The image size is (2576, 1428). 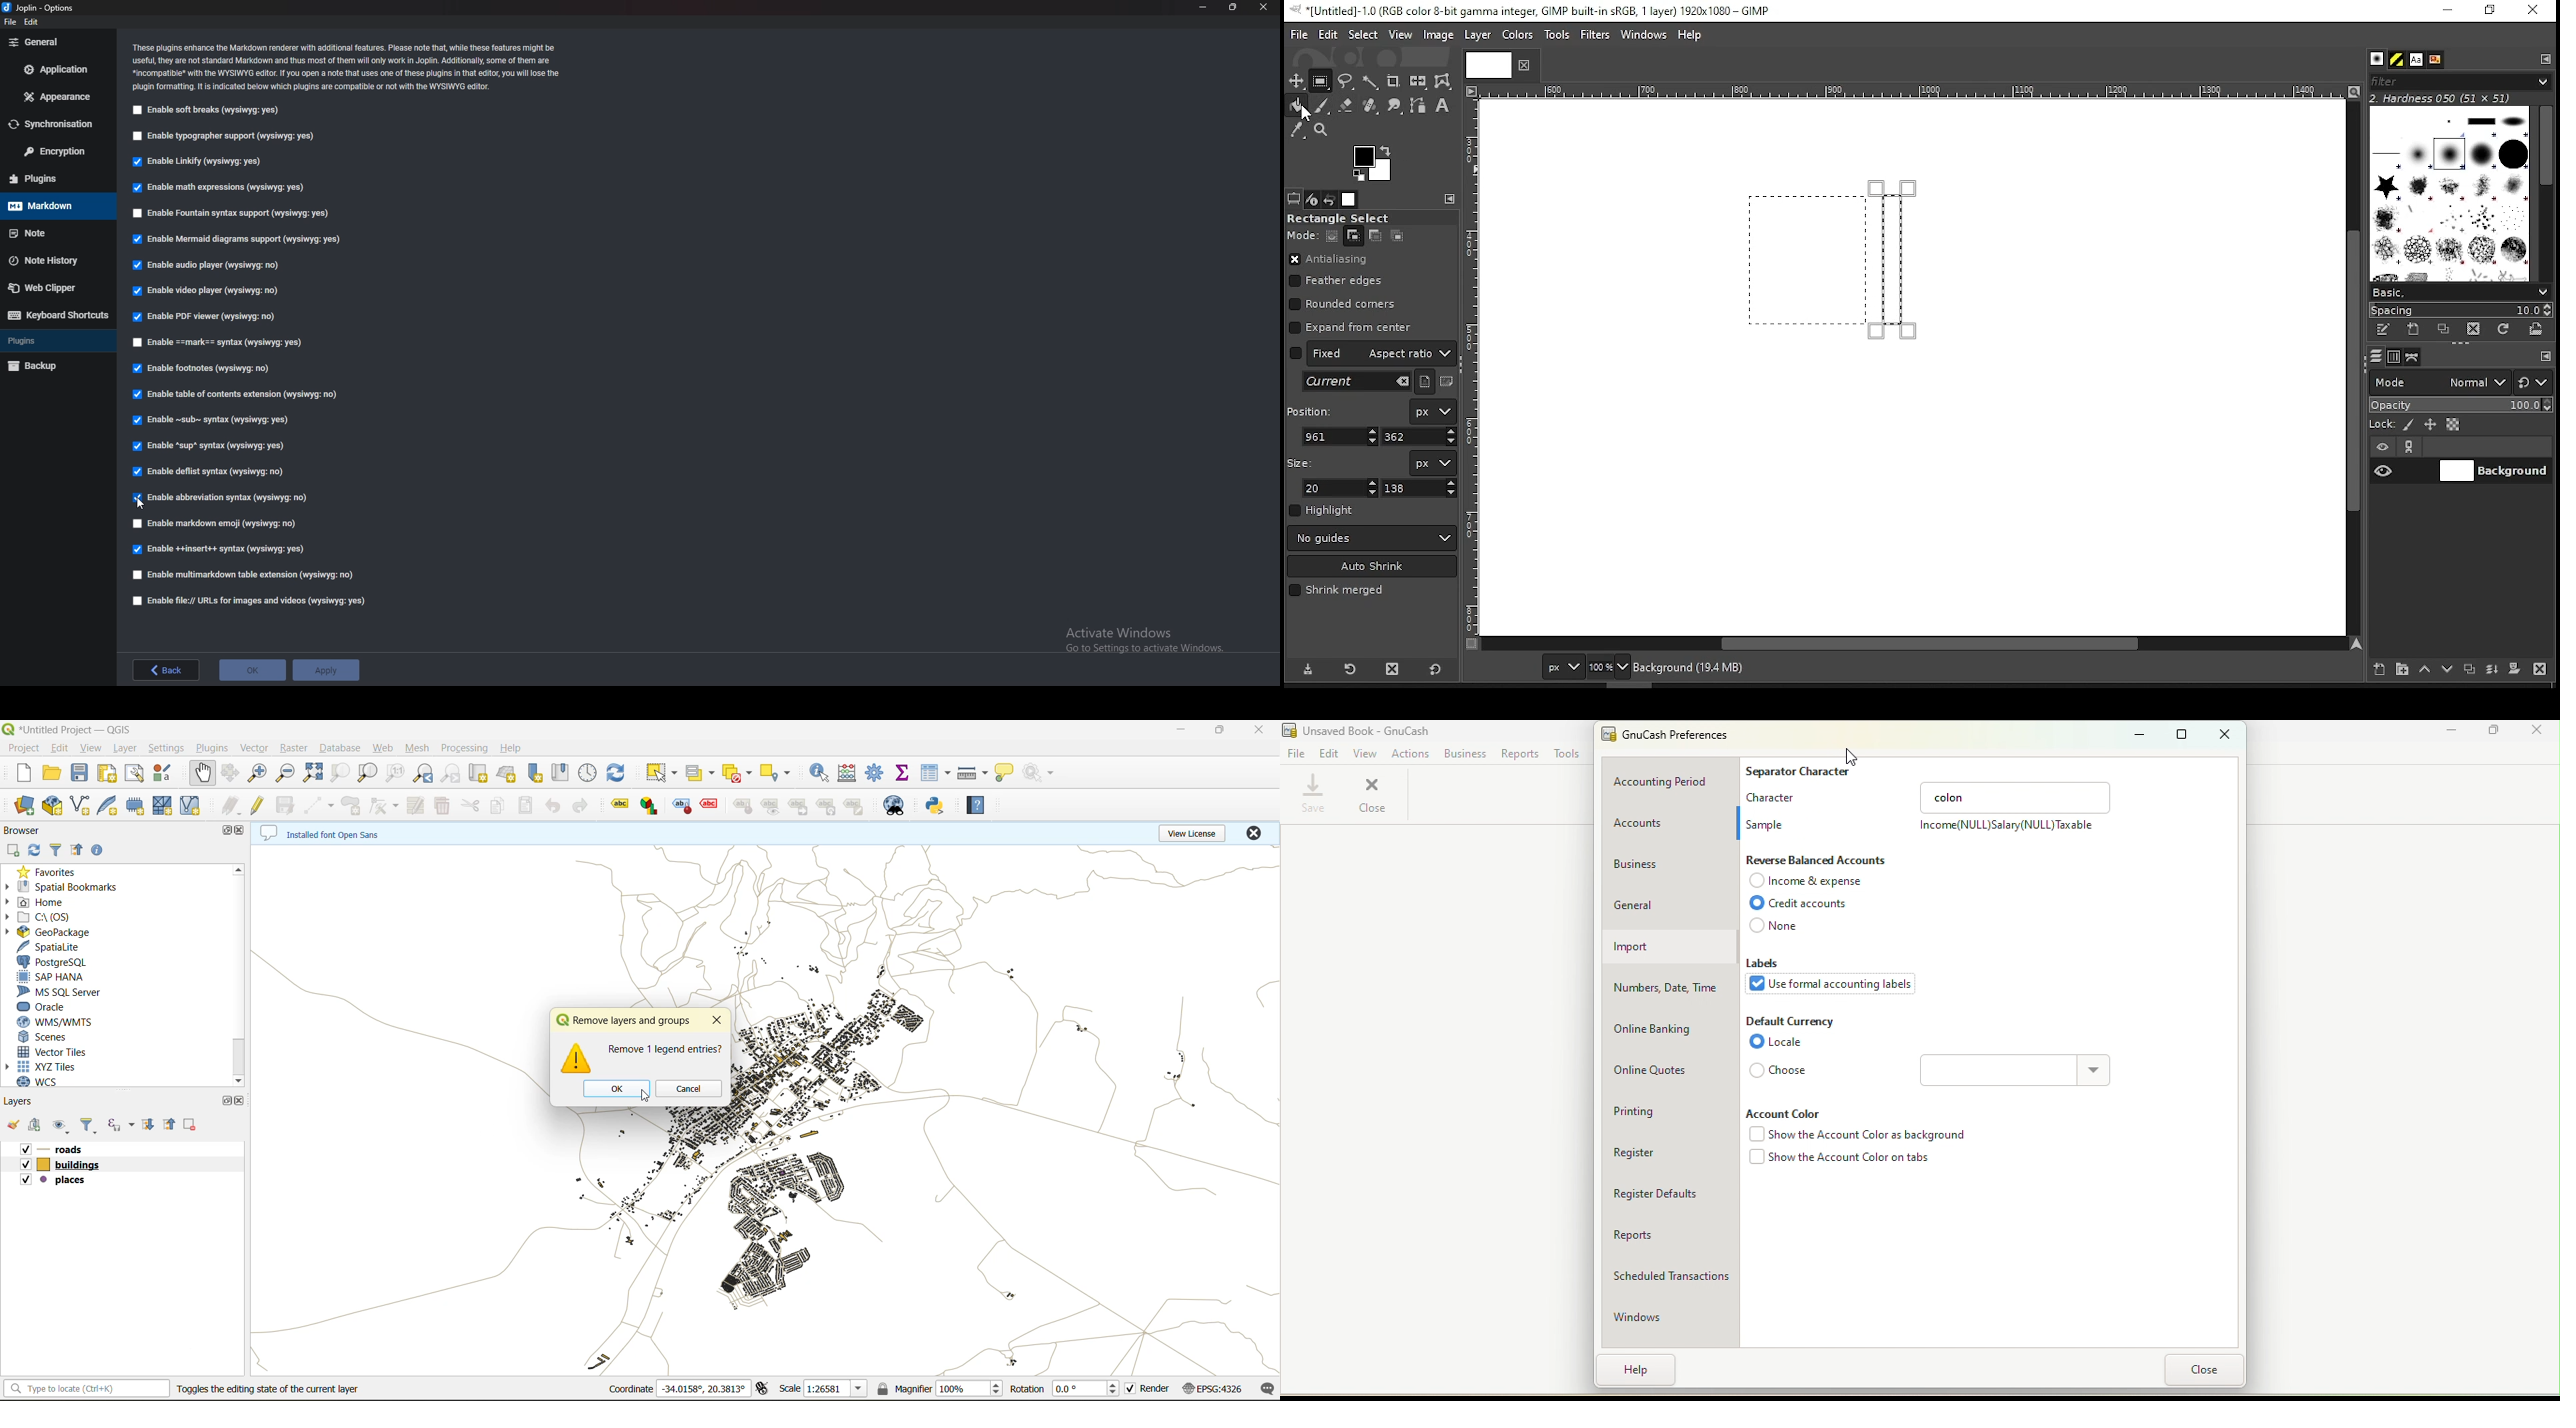 I want to click on enable Fountain syntax support, so click(x=234, y=214).